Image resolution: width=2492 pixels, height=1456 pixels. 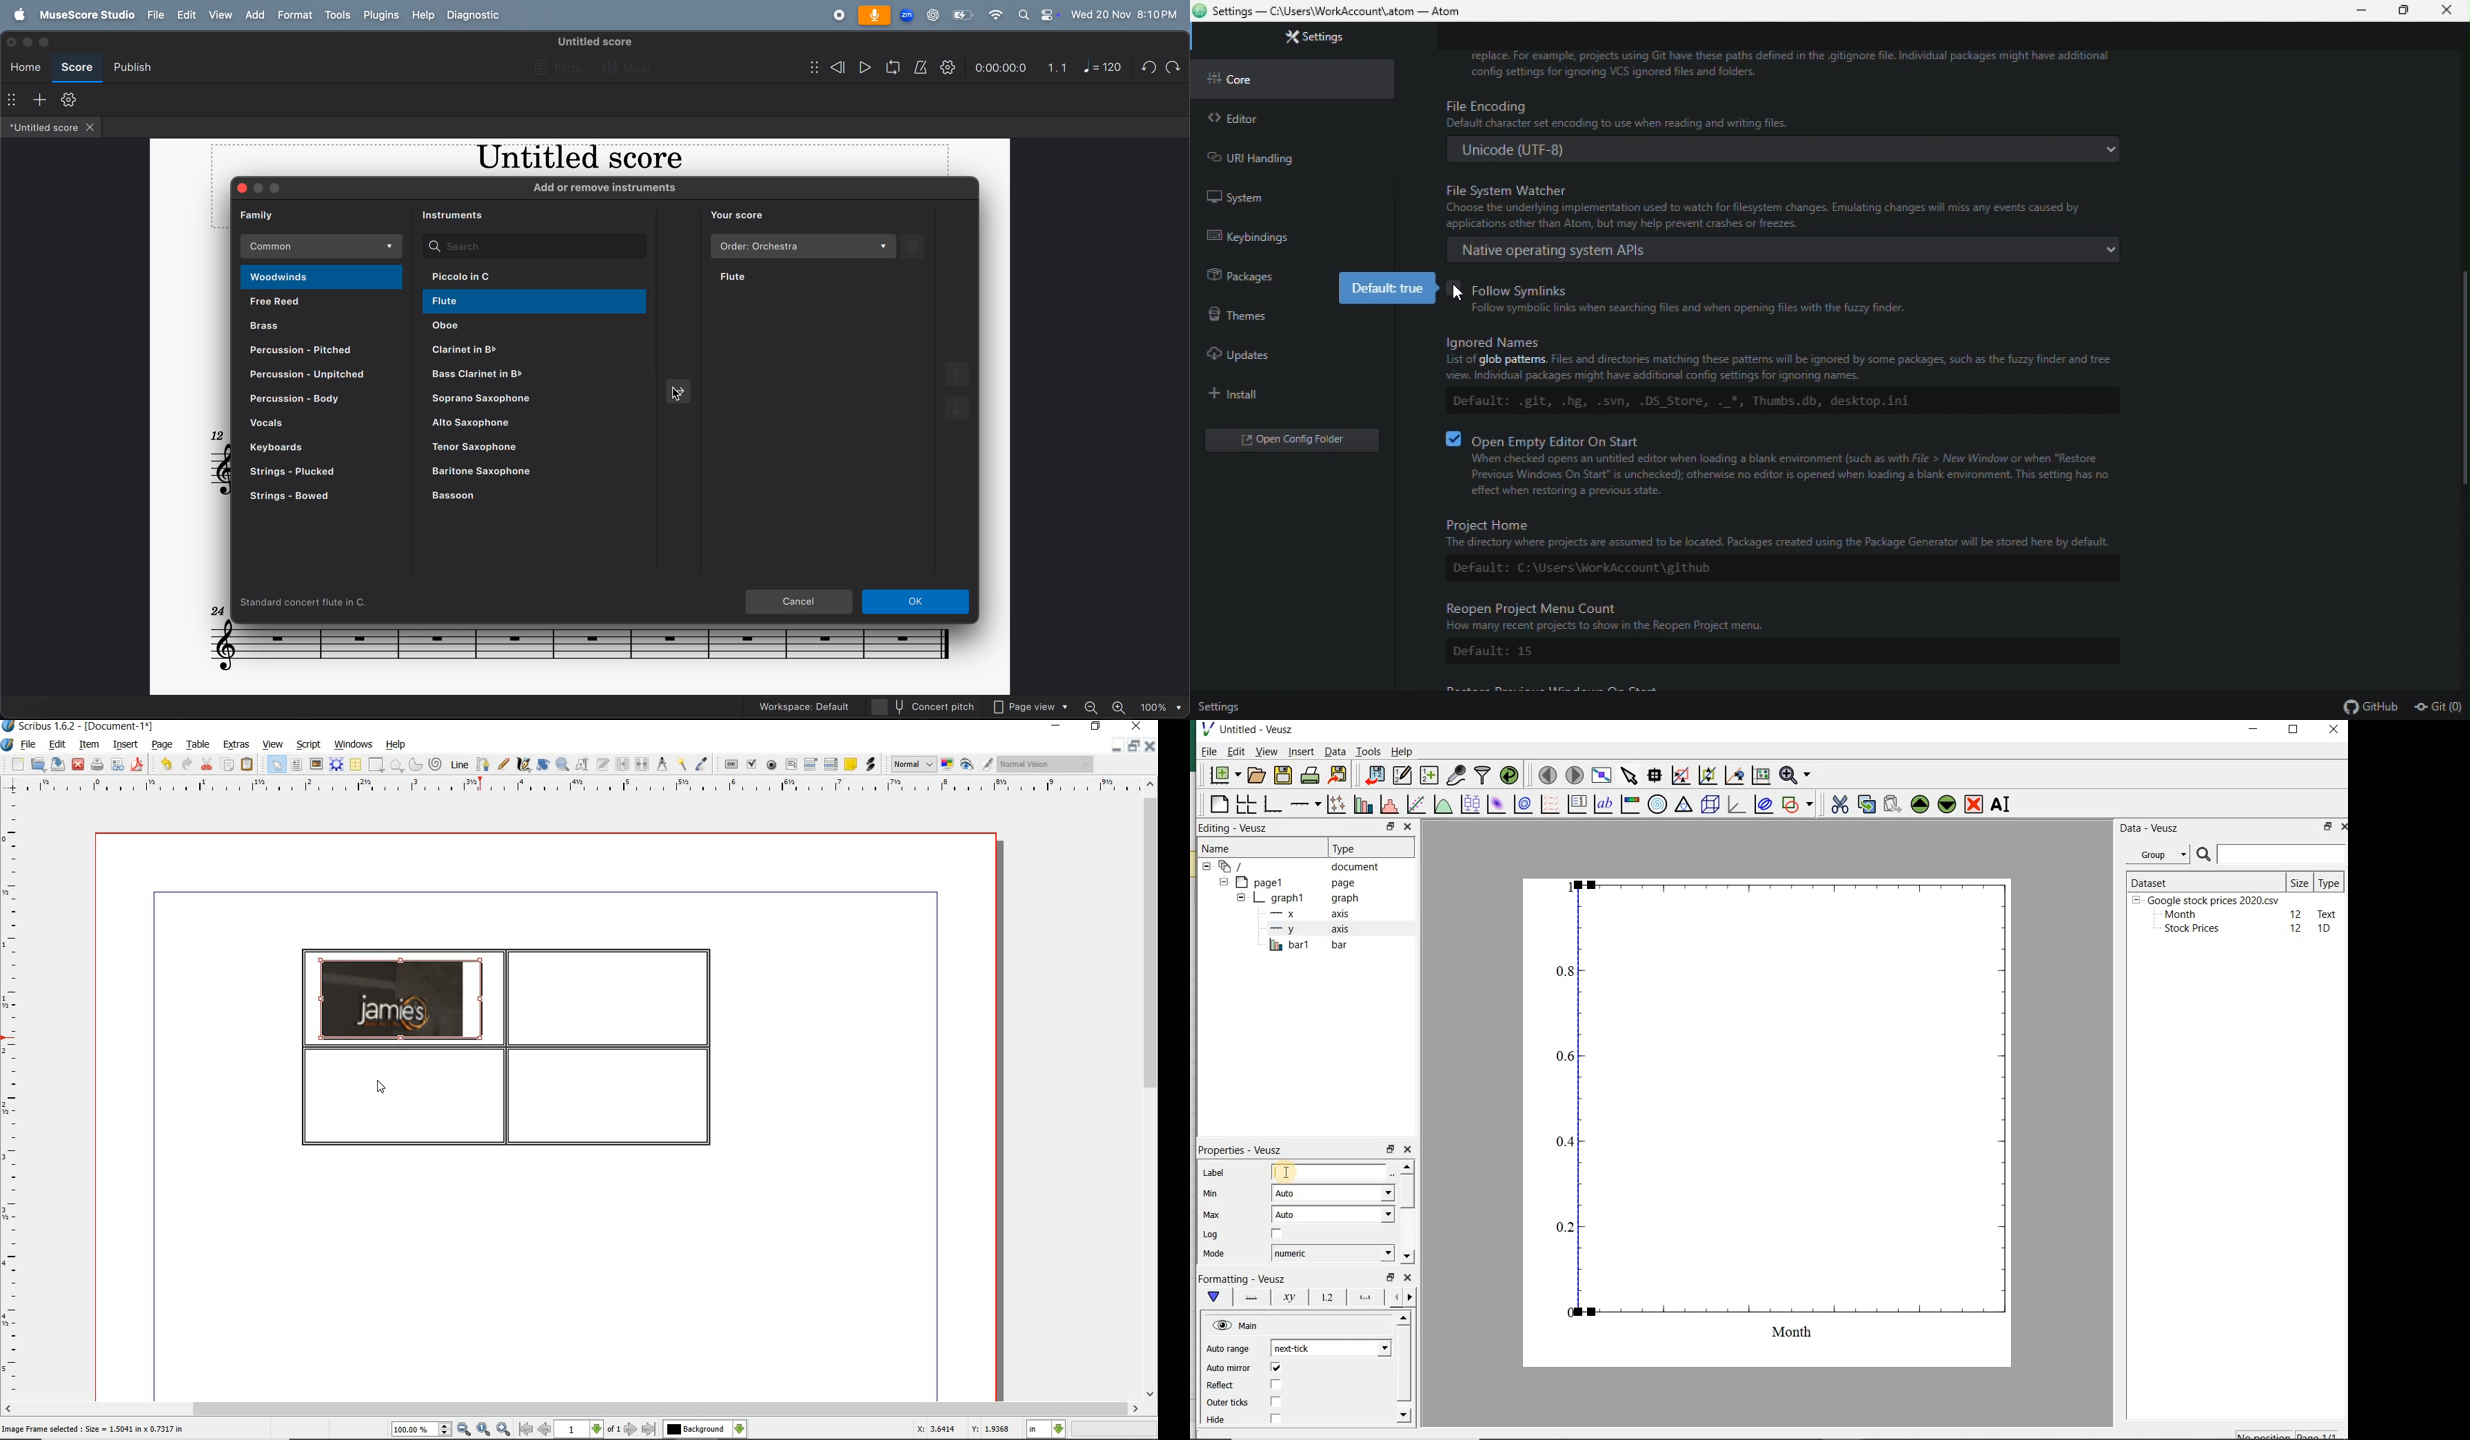 What do you see at coordinates (862, 66) in the screenshot?
I see `play` at bounding box center [862, 66].